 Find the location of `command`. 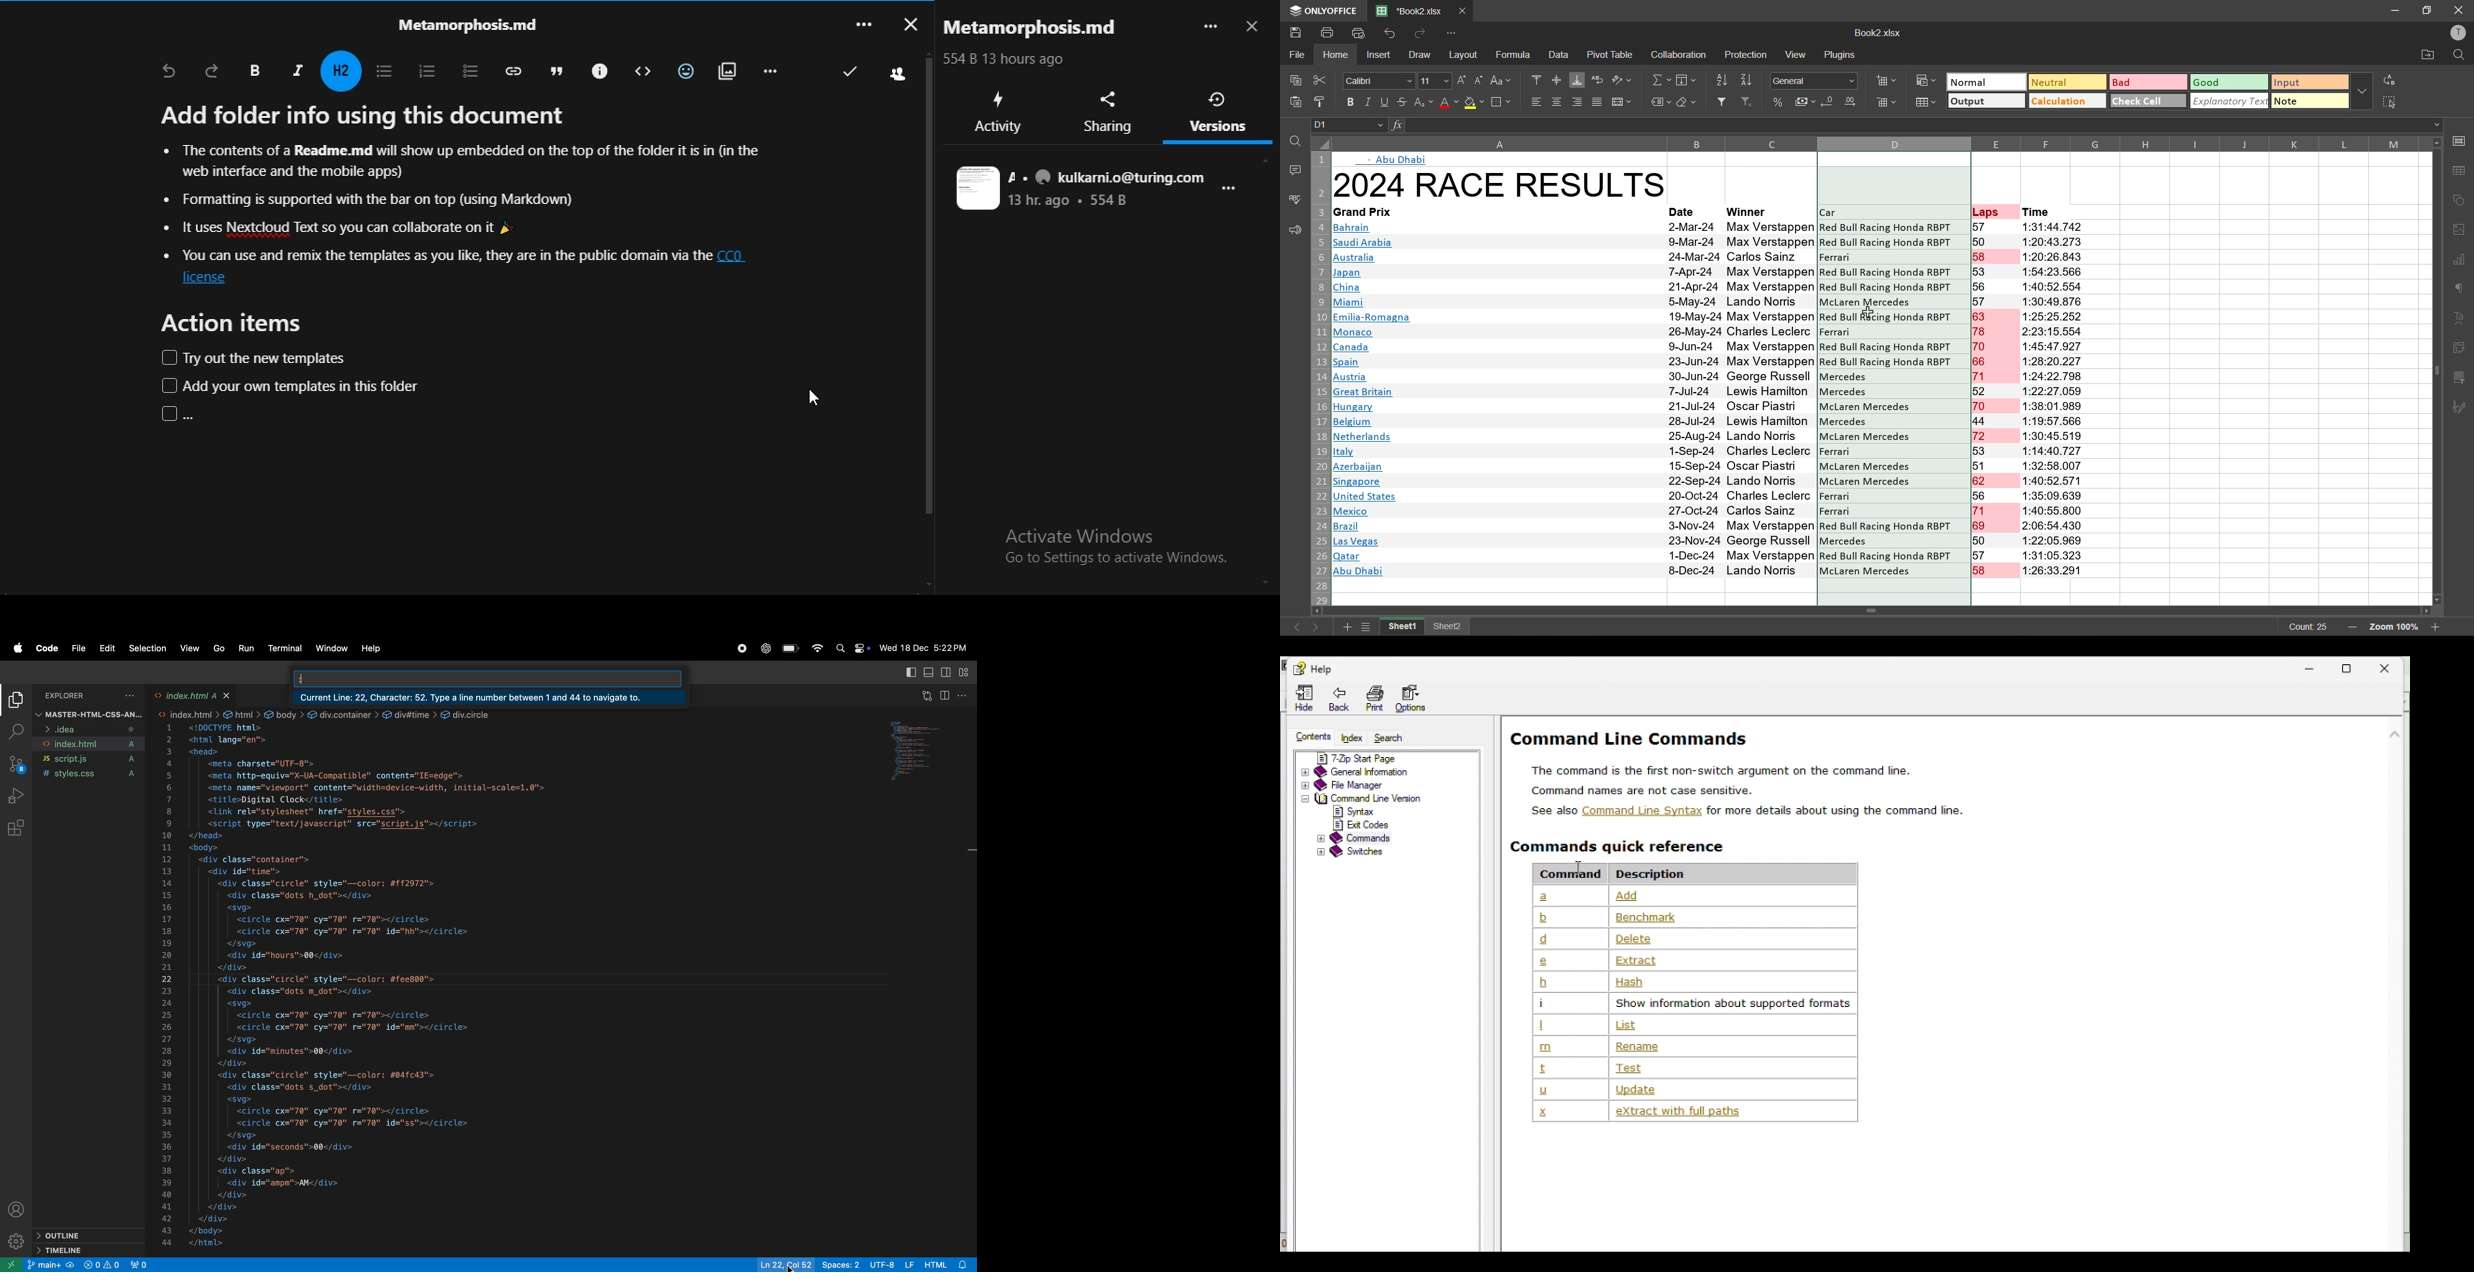

command is located at coordinates (1566, 873).